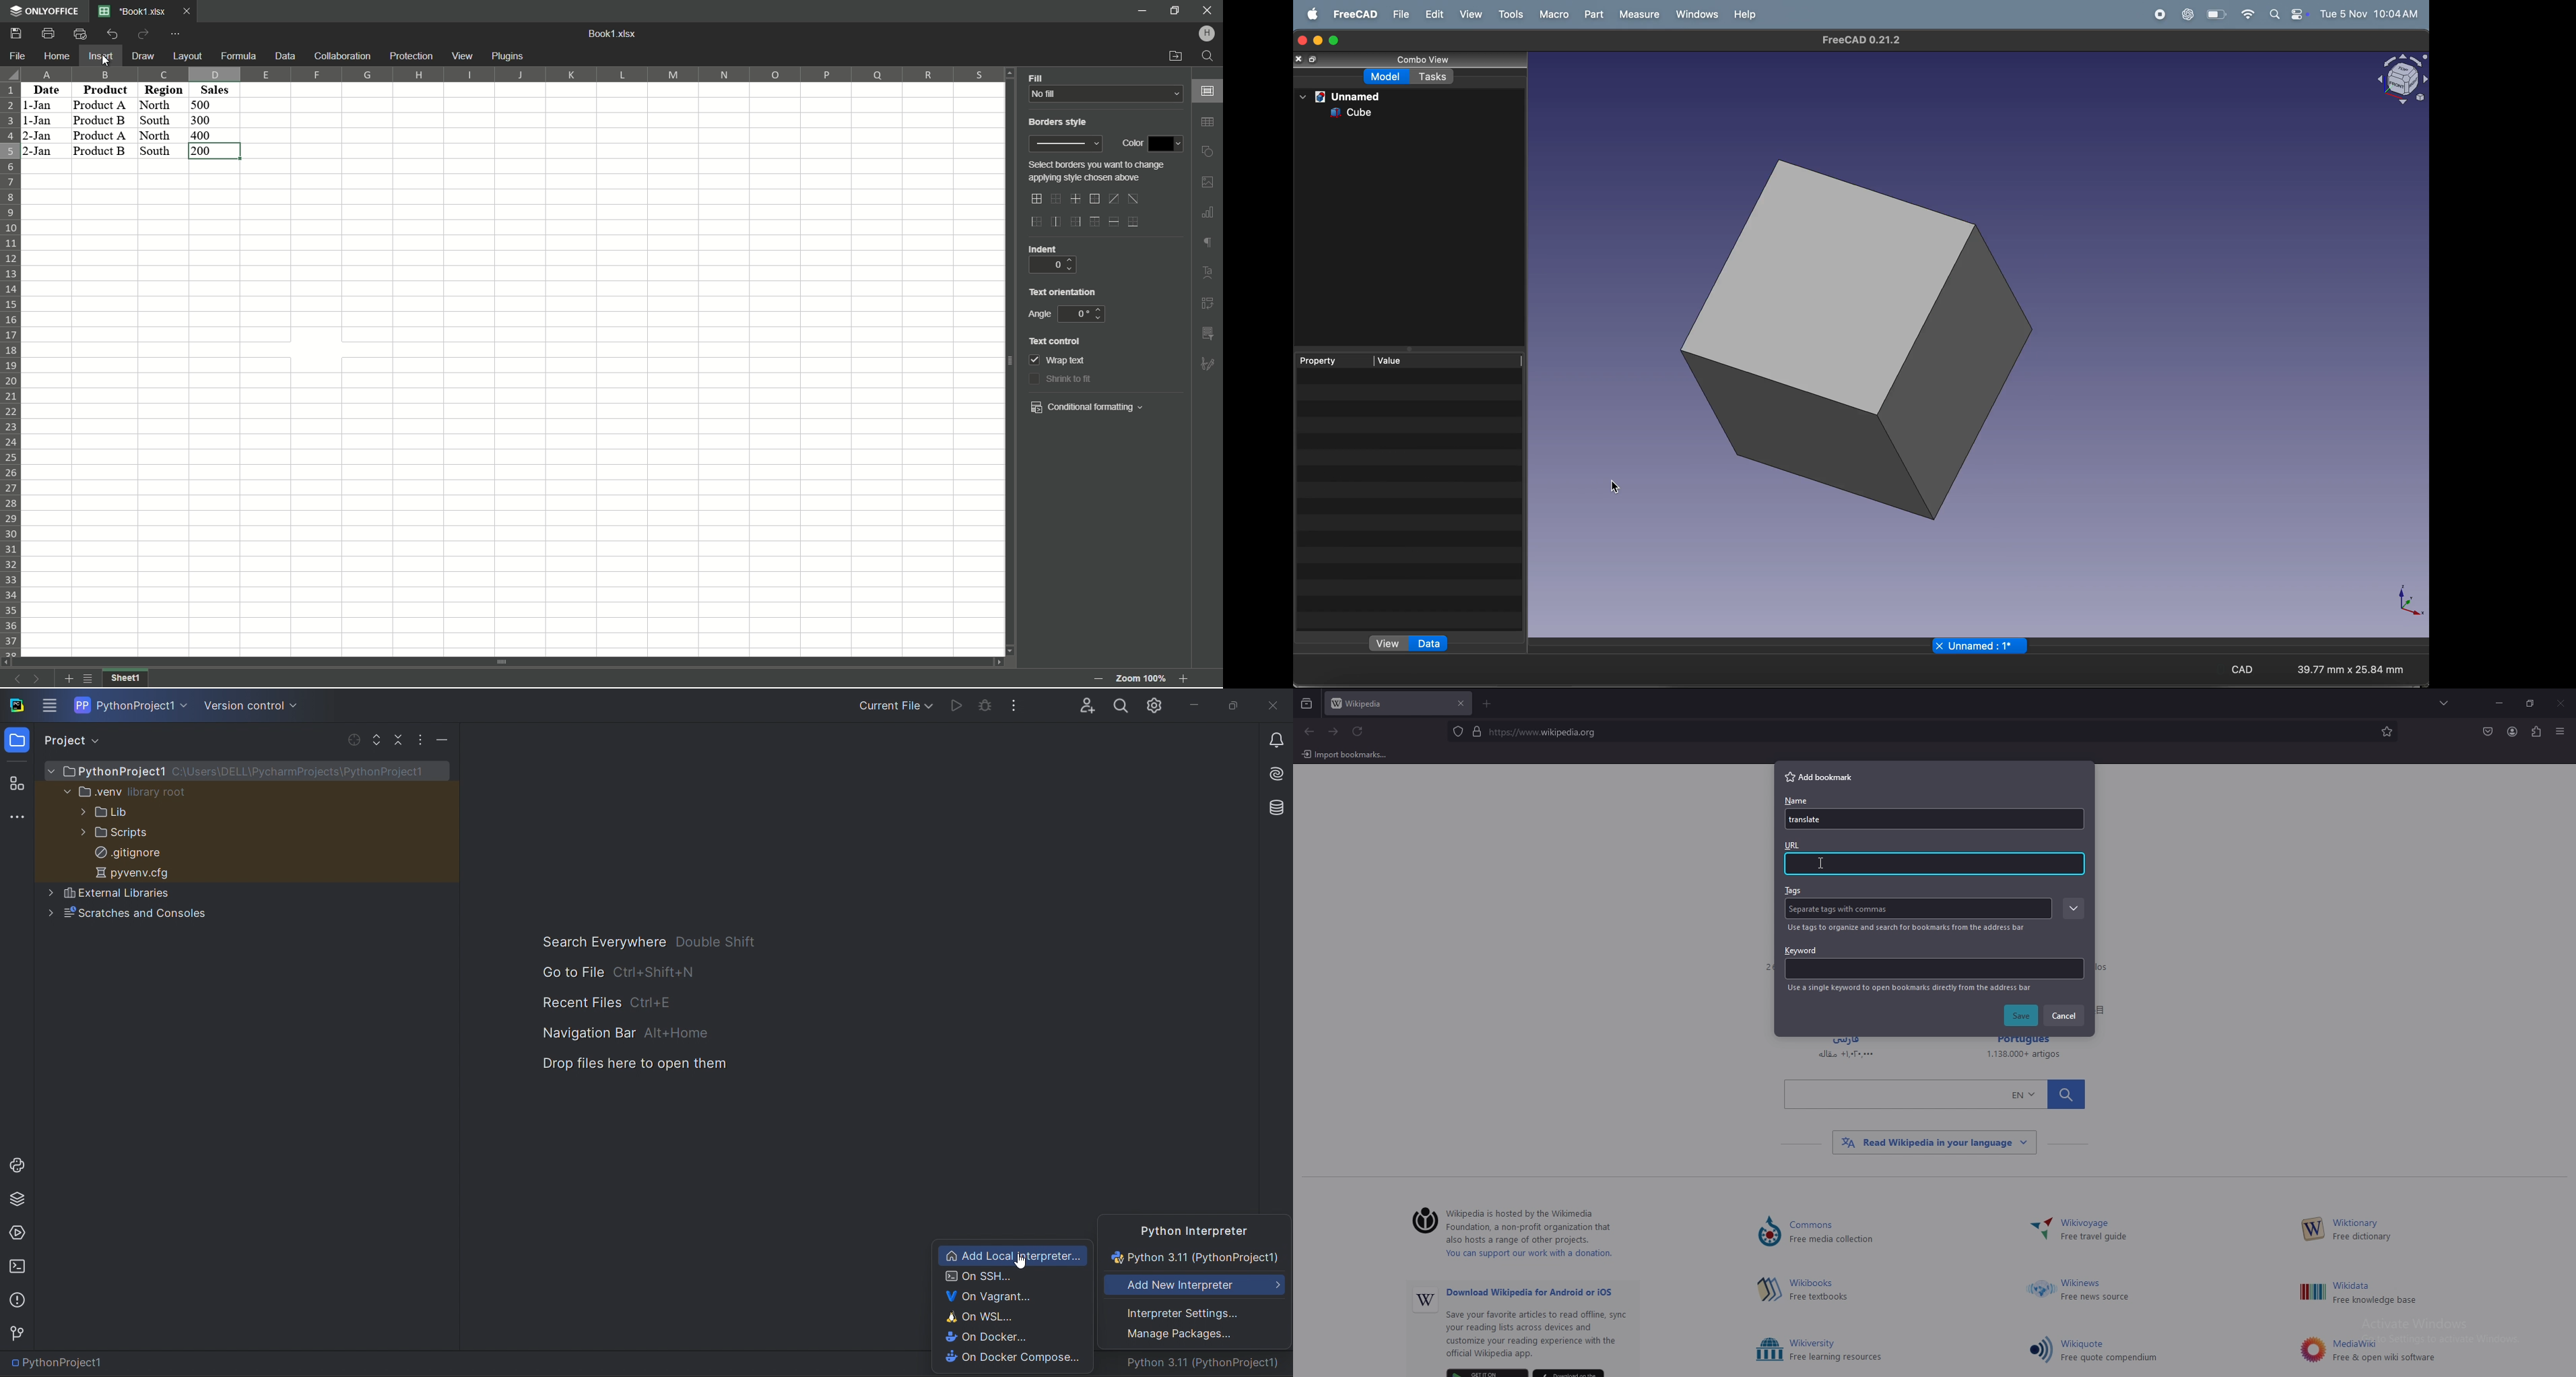 The image size is (2576, 1400). What do you see at coordinates (1696, 14) in the screenshot?
I see `windows` at bounding box center [1696, 14].